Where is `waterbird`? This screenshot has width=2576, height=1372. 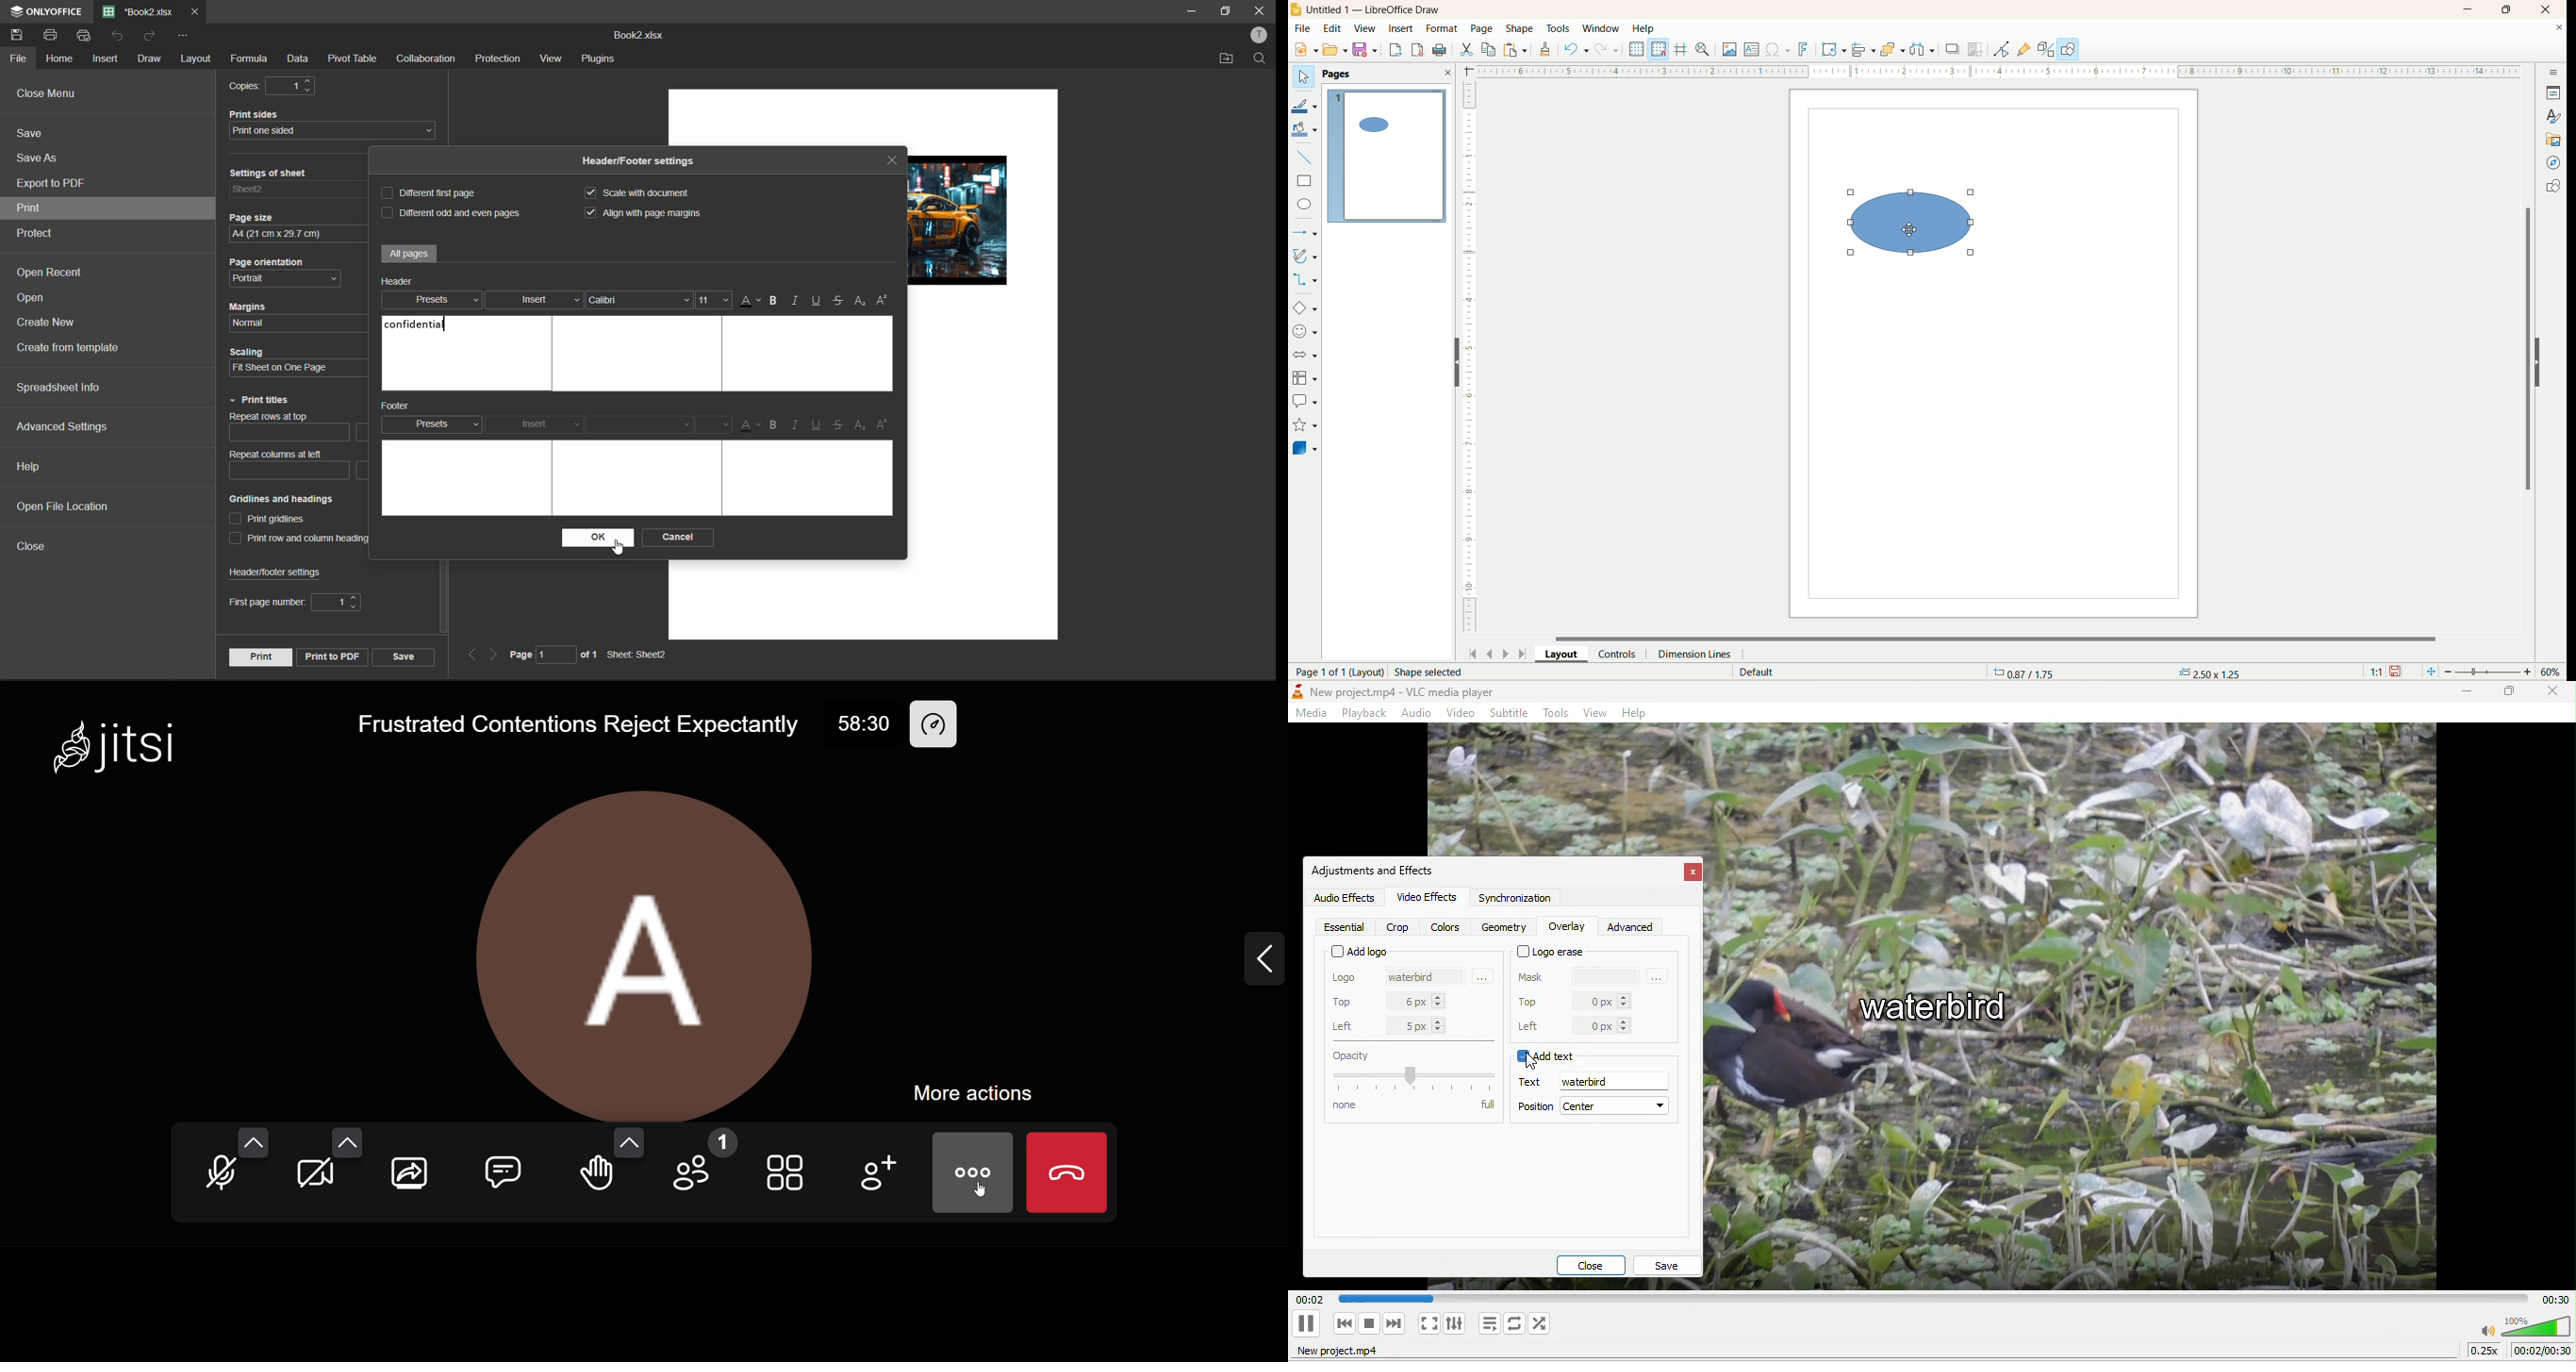
waterbird is located at coordinates (1615, 1080).